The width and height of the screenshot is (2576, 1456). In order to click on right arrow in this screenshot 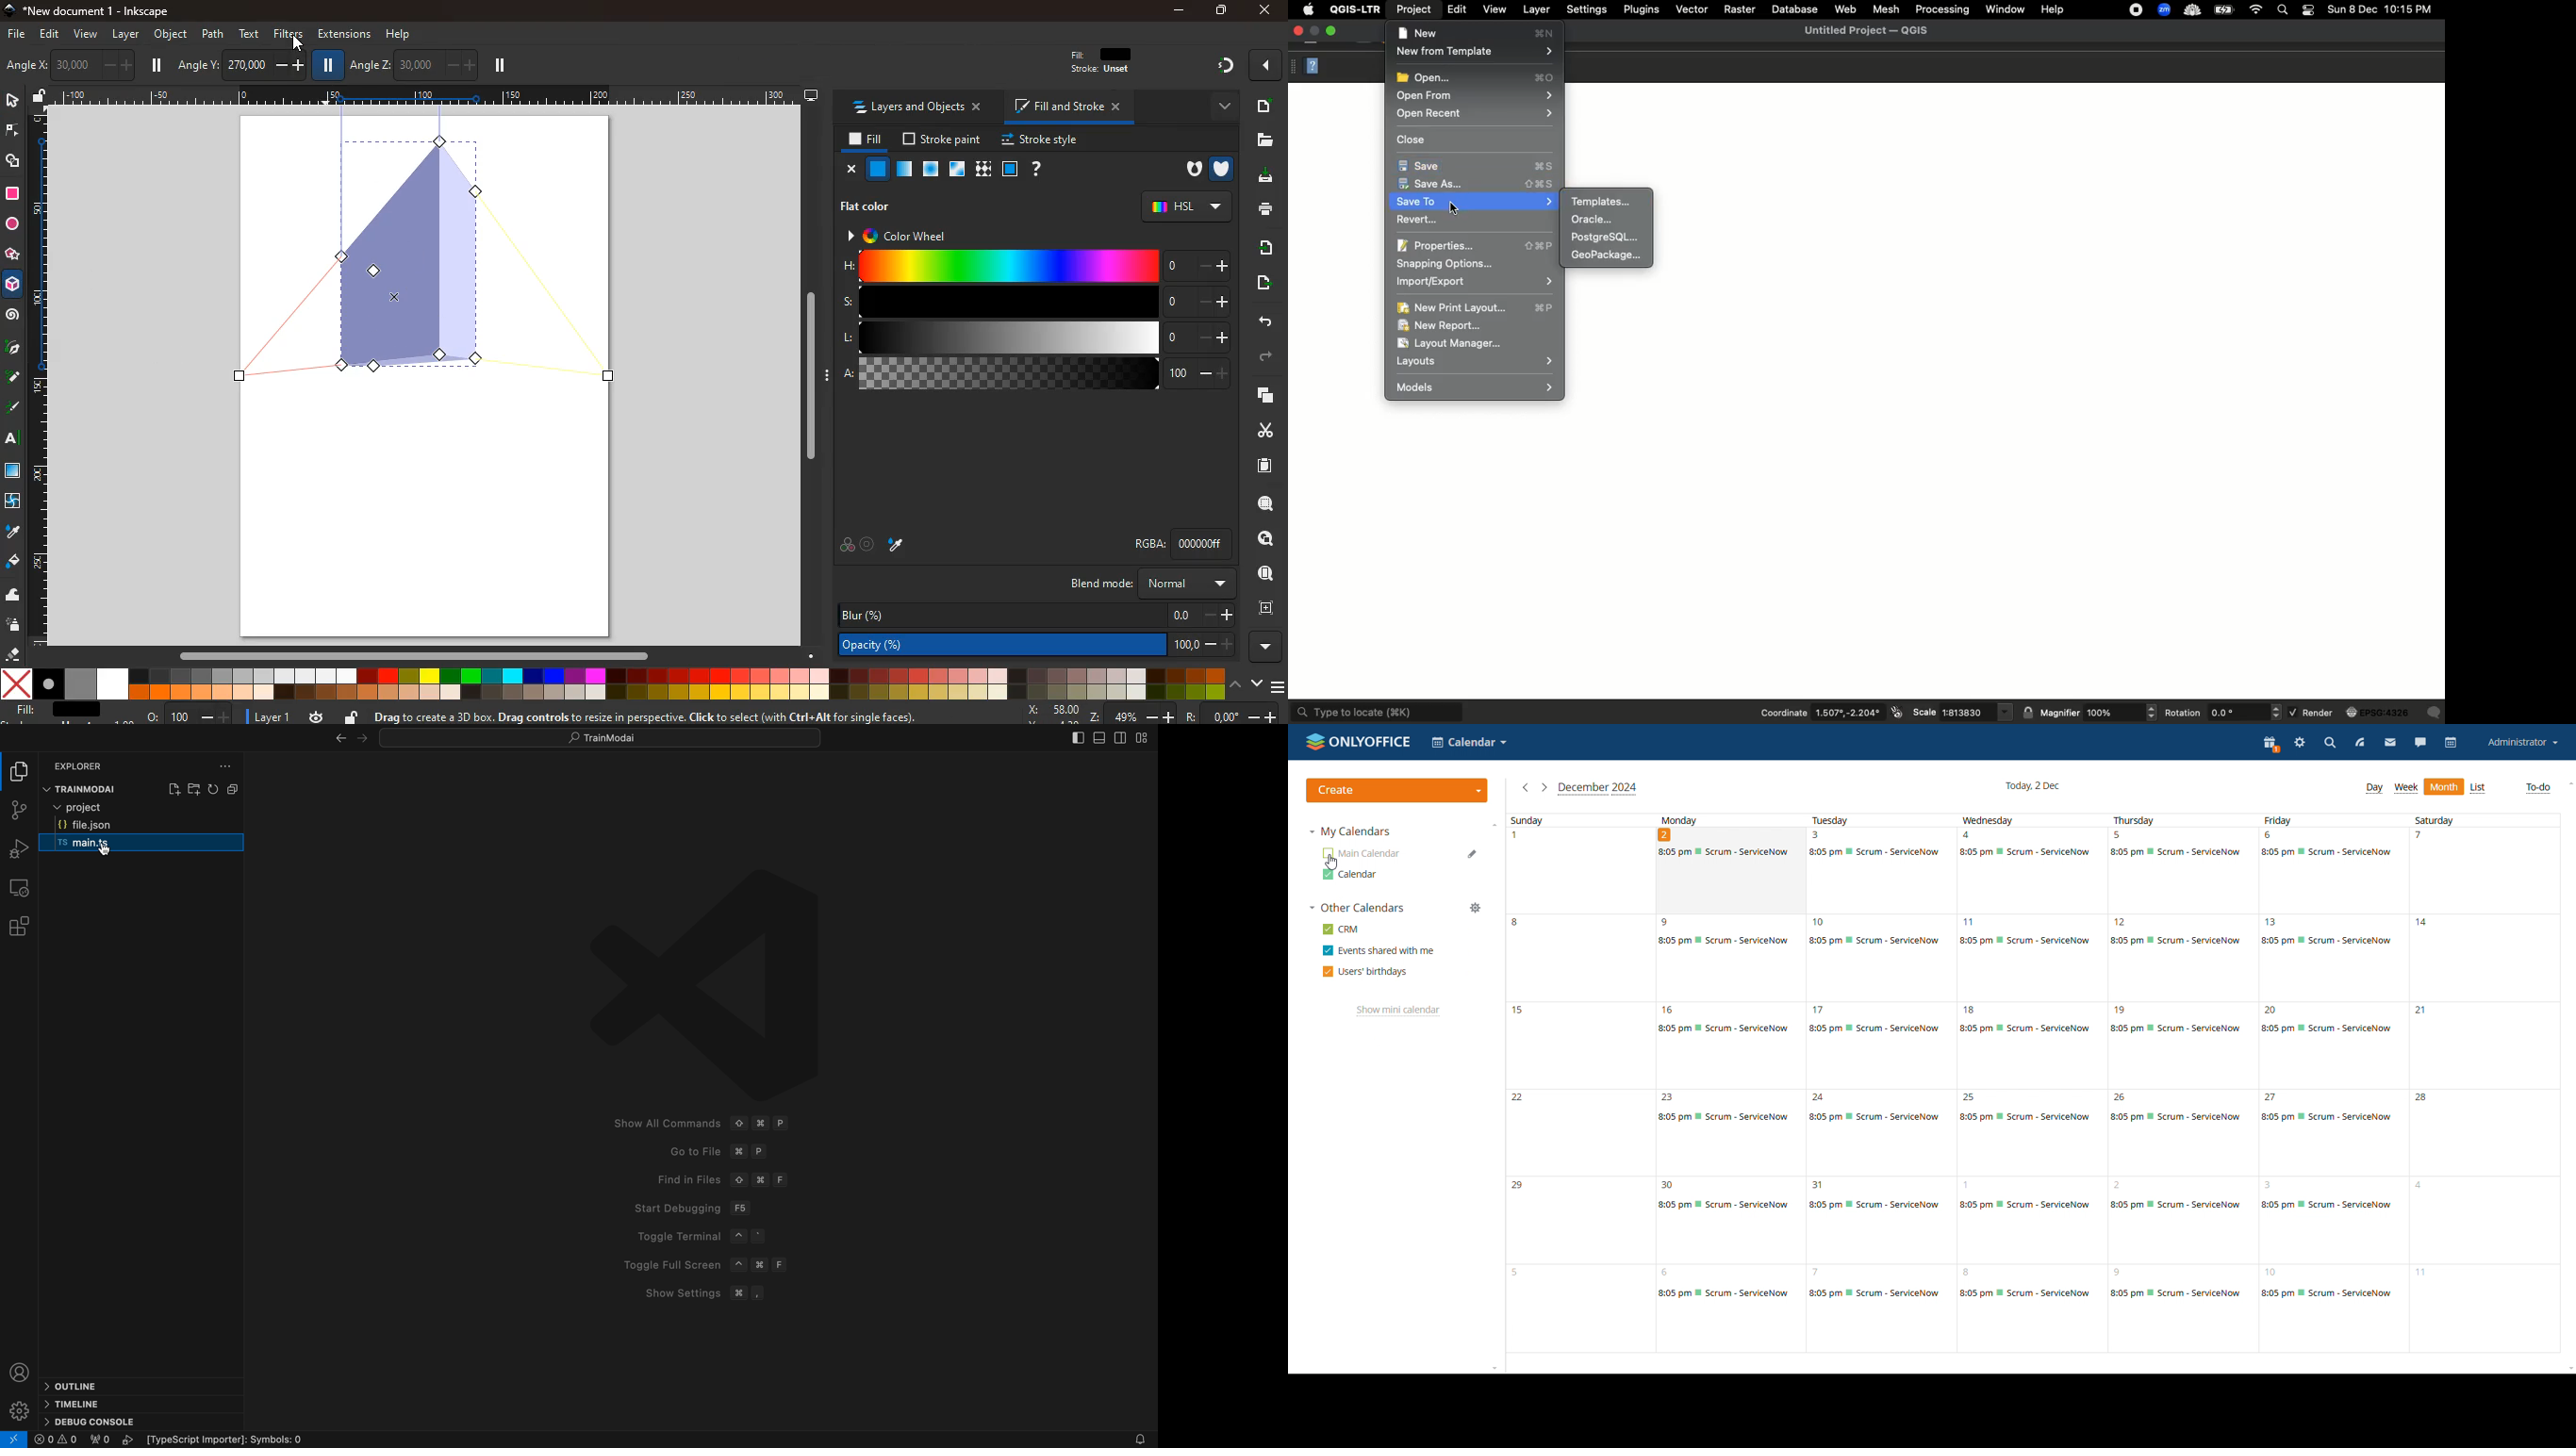, I will do `click(336, 736)`.